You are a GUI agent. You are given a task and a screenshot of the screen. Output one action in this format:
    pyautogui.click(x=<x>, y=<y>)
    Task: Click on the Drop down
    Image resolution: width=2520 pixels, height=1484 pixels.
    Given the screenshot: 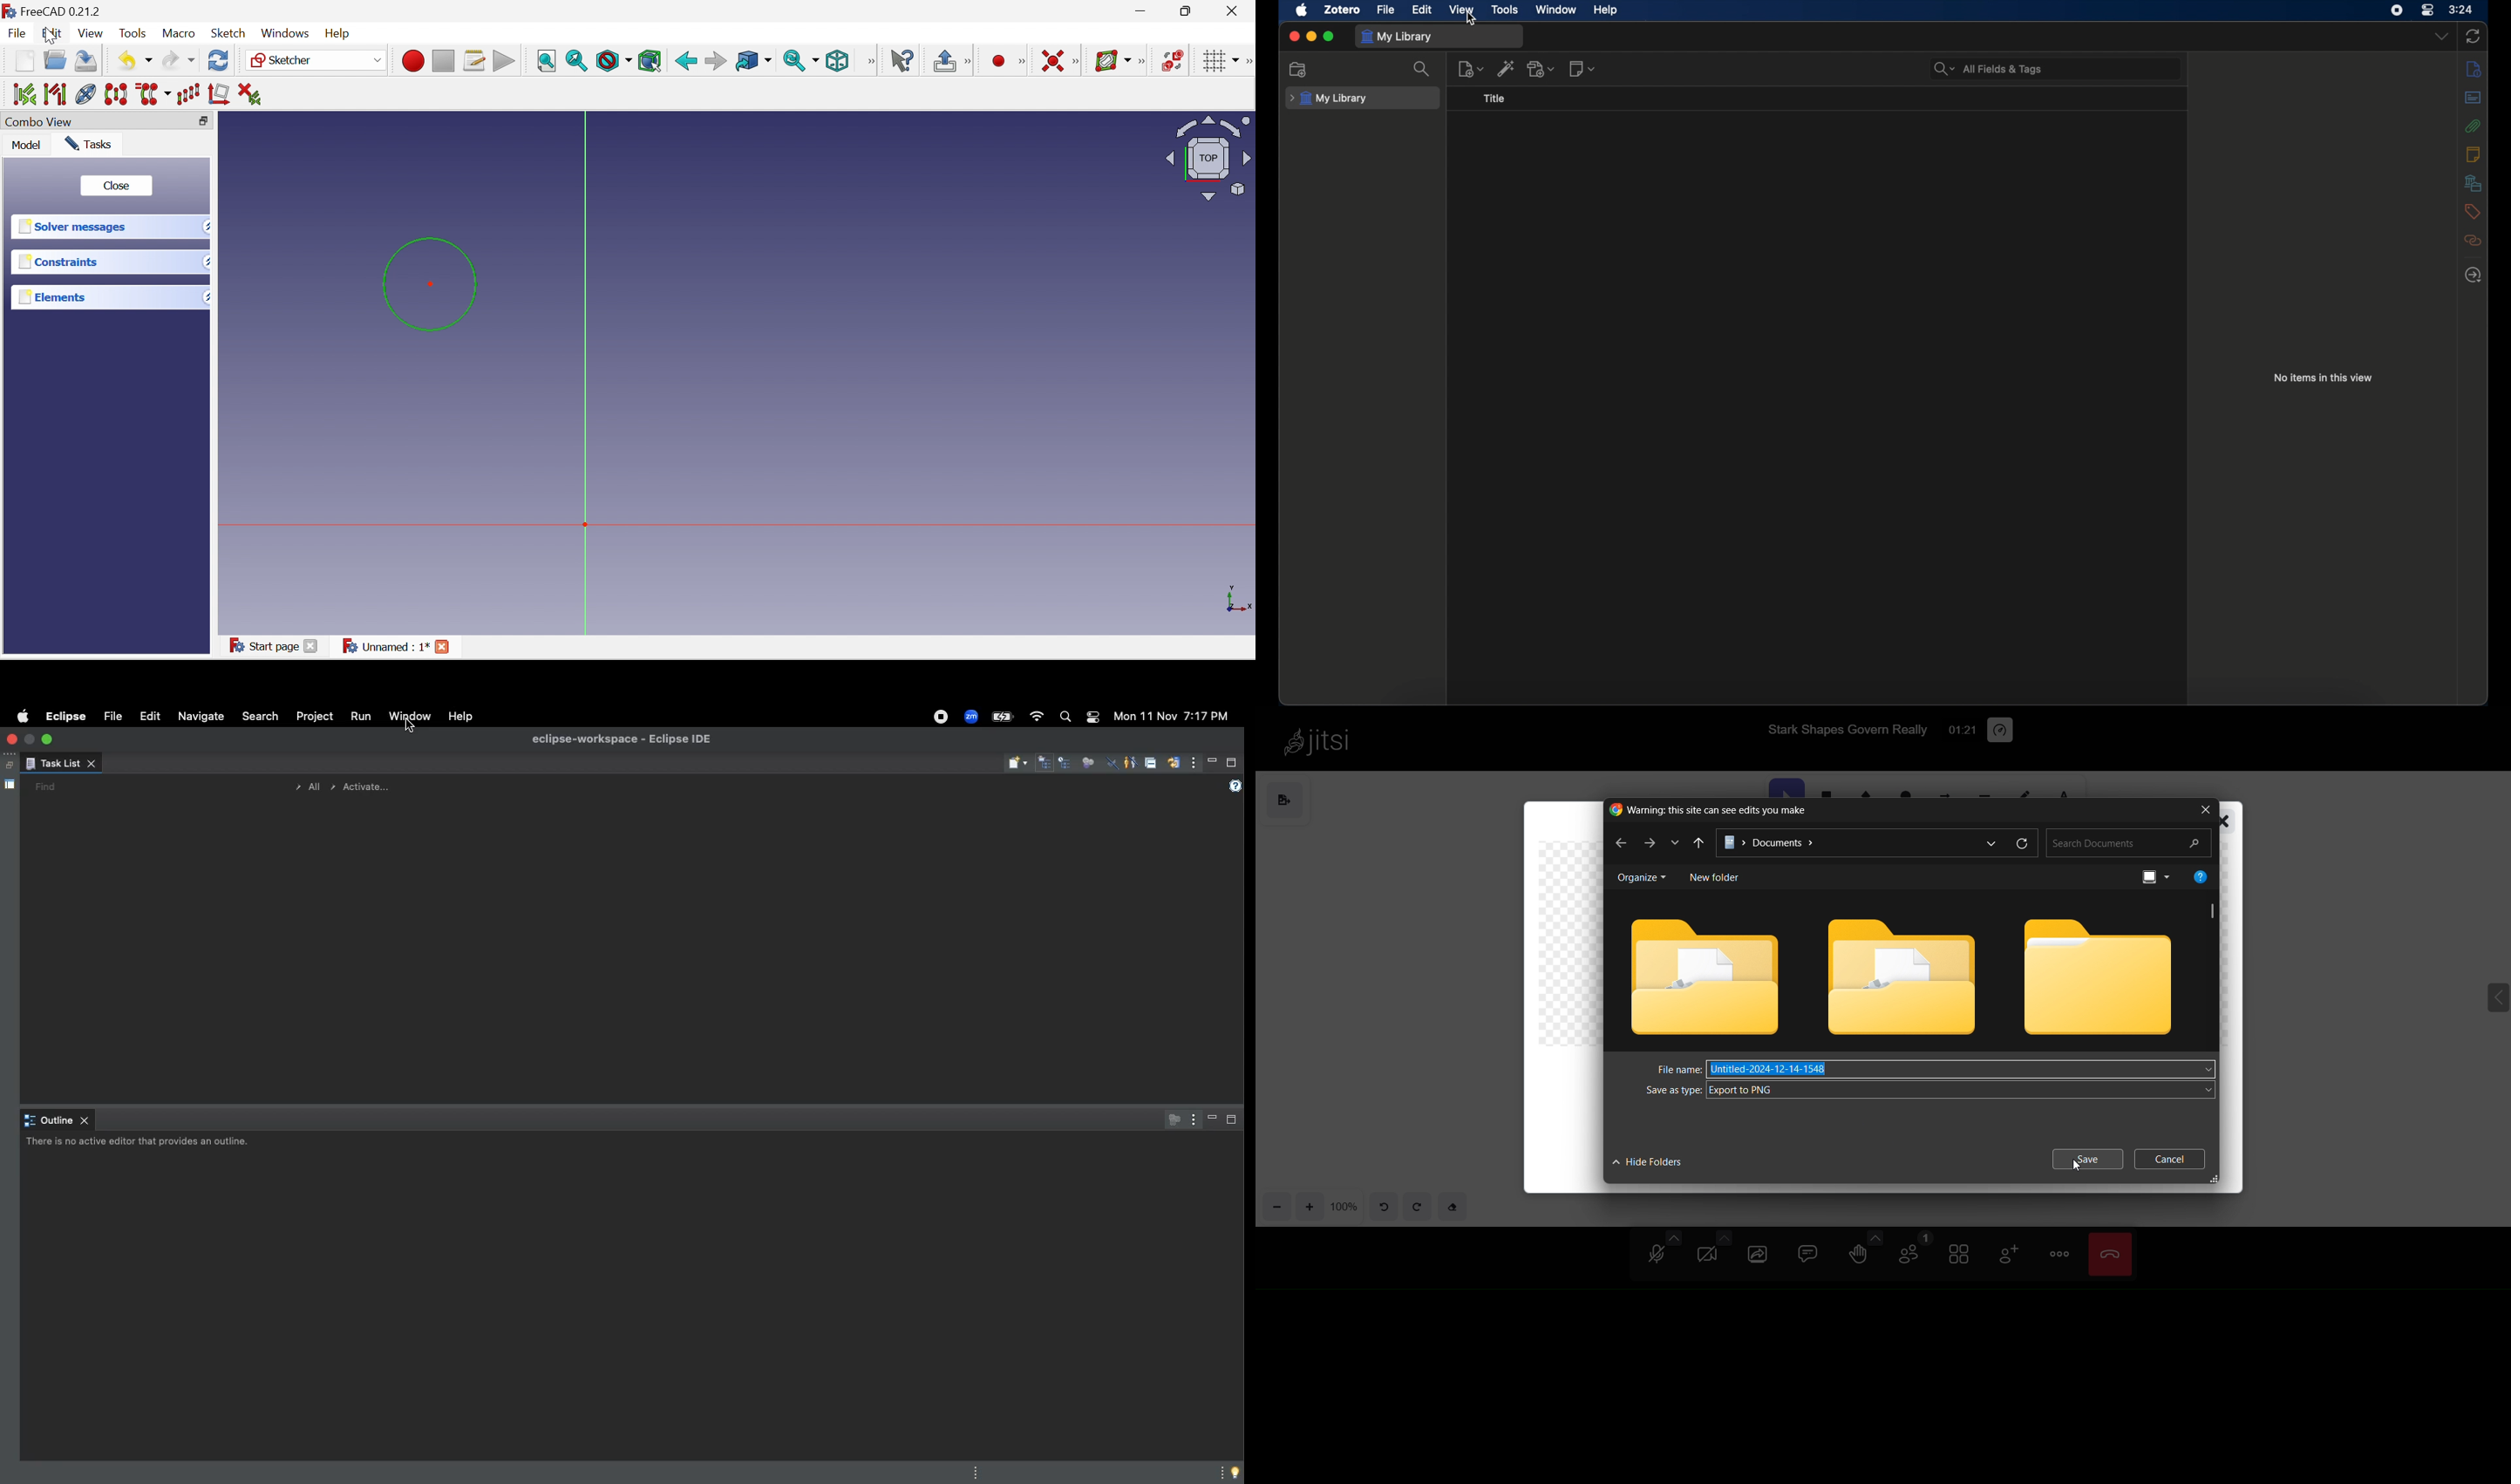 What is the action you would take?
    pyautogui.click(x=206, y=296)
    